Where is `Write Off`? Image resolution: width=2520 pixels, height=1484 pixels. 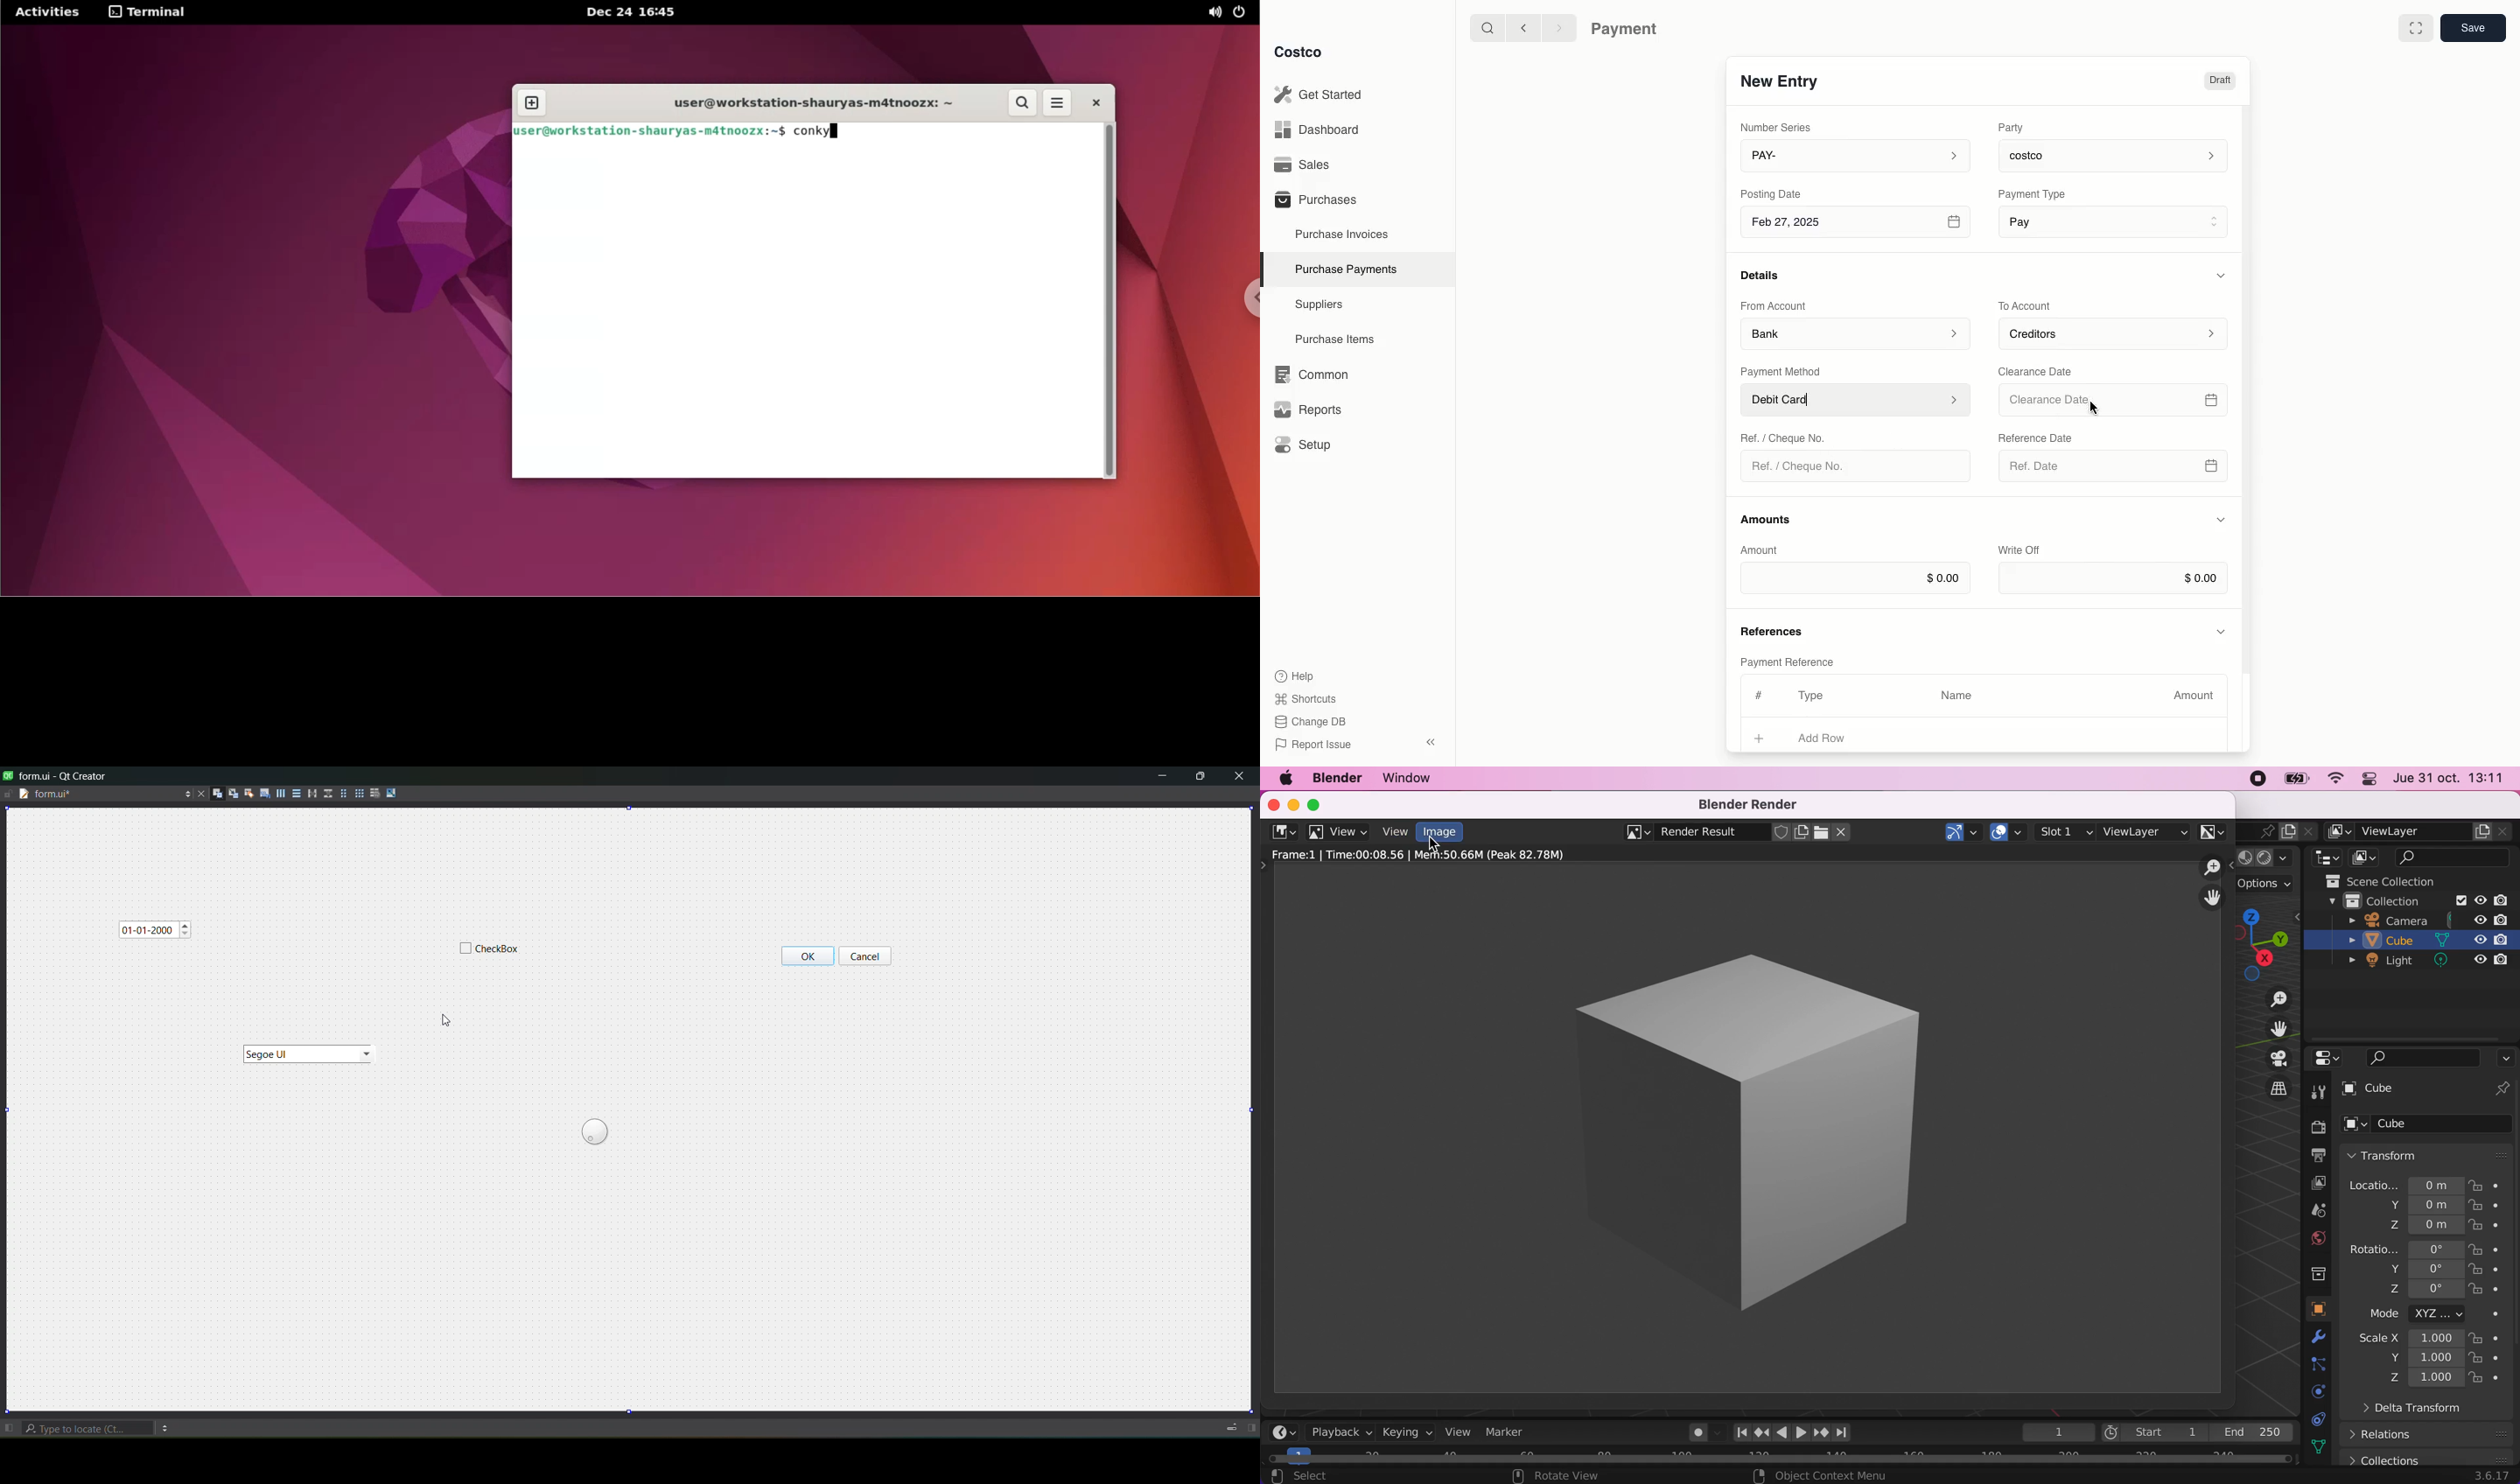 Write Off is located at coordinates (2020, 551).